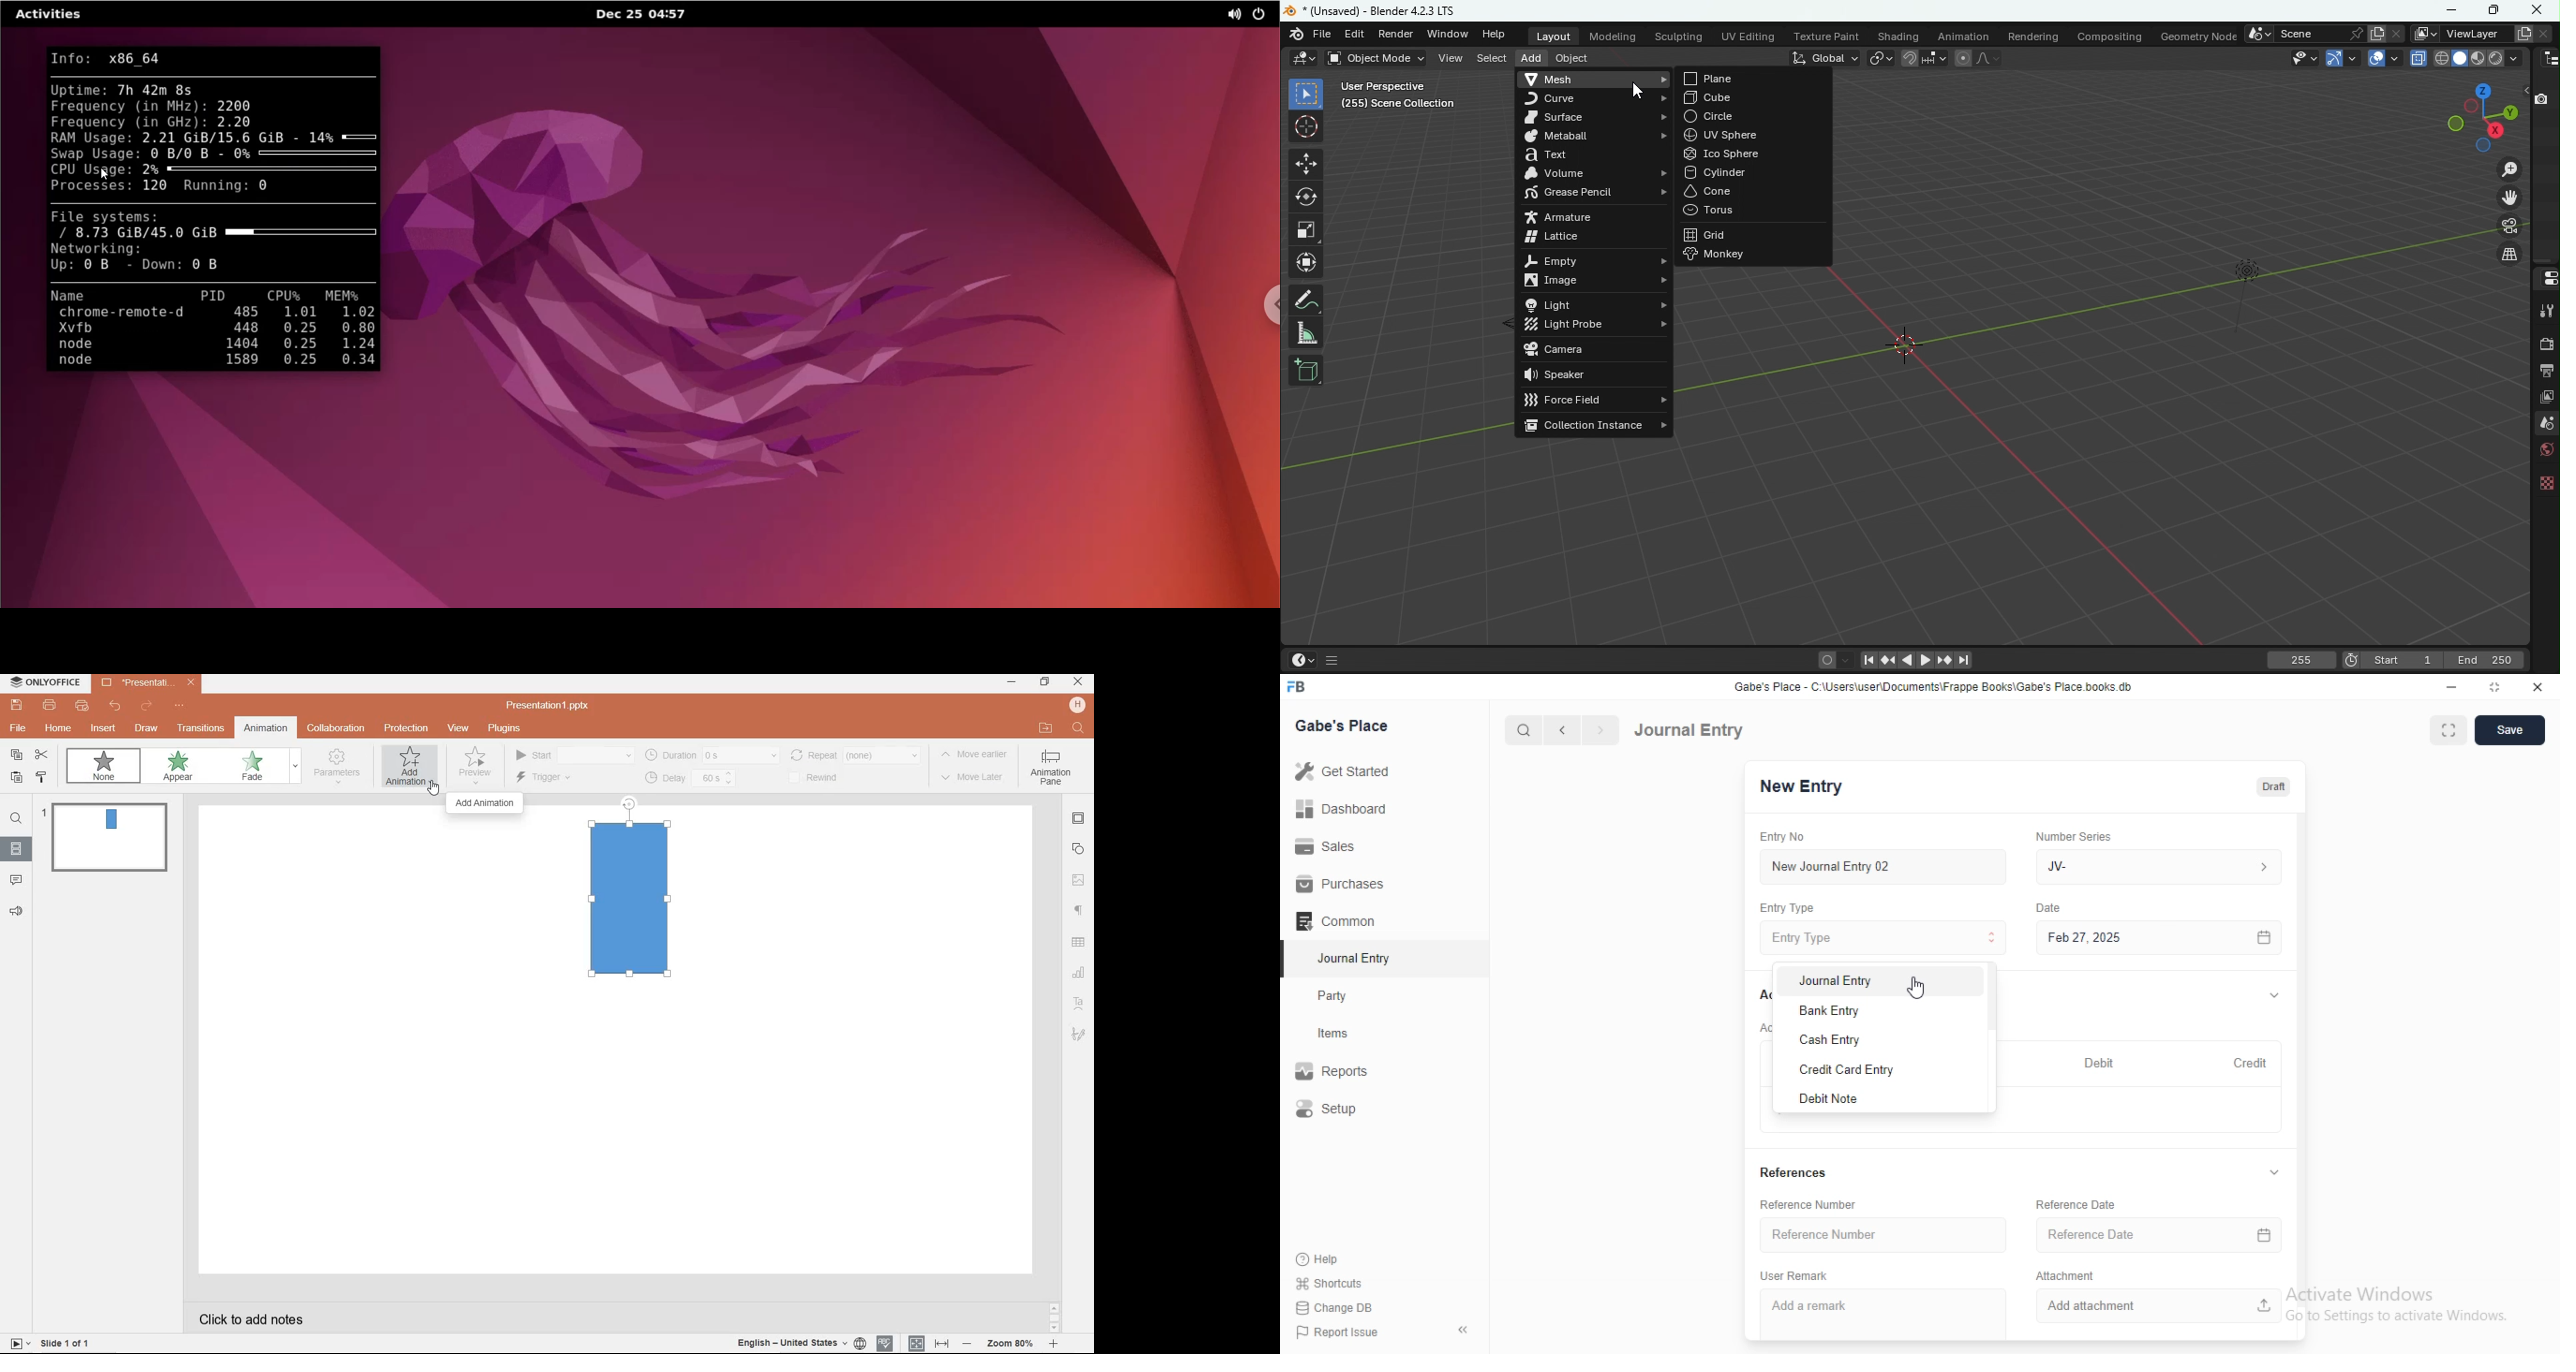 Image resolution: width=2576 pixels, height=1372 pixels. I want to click on IV-, so click(2157, 866).